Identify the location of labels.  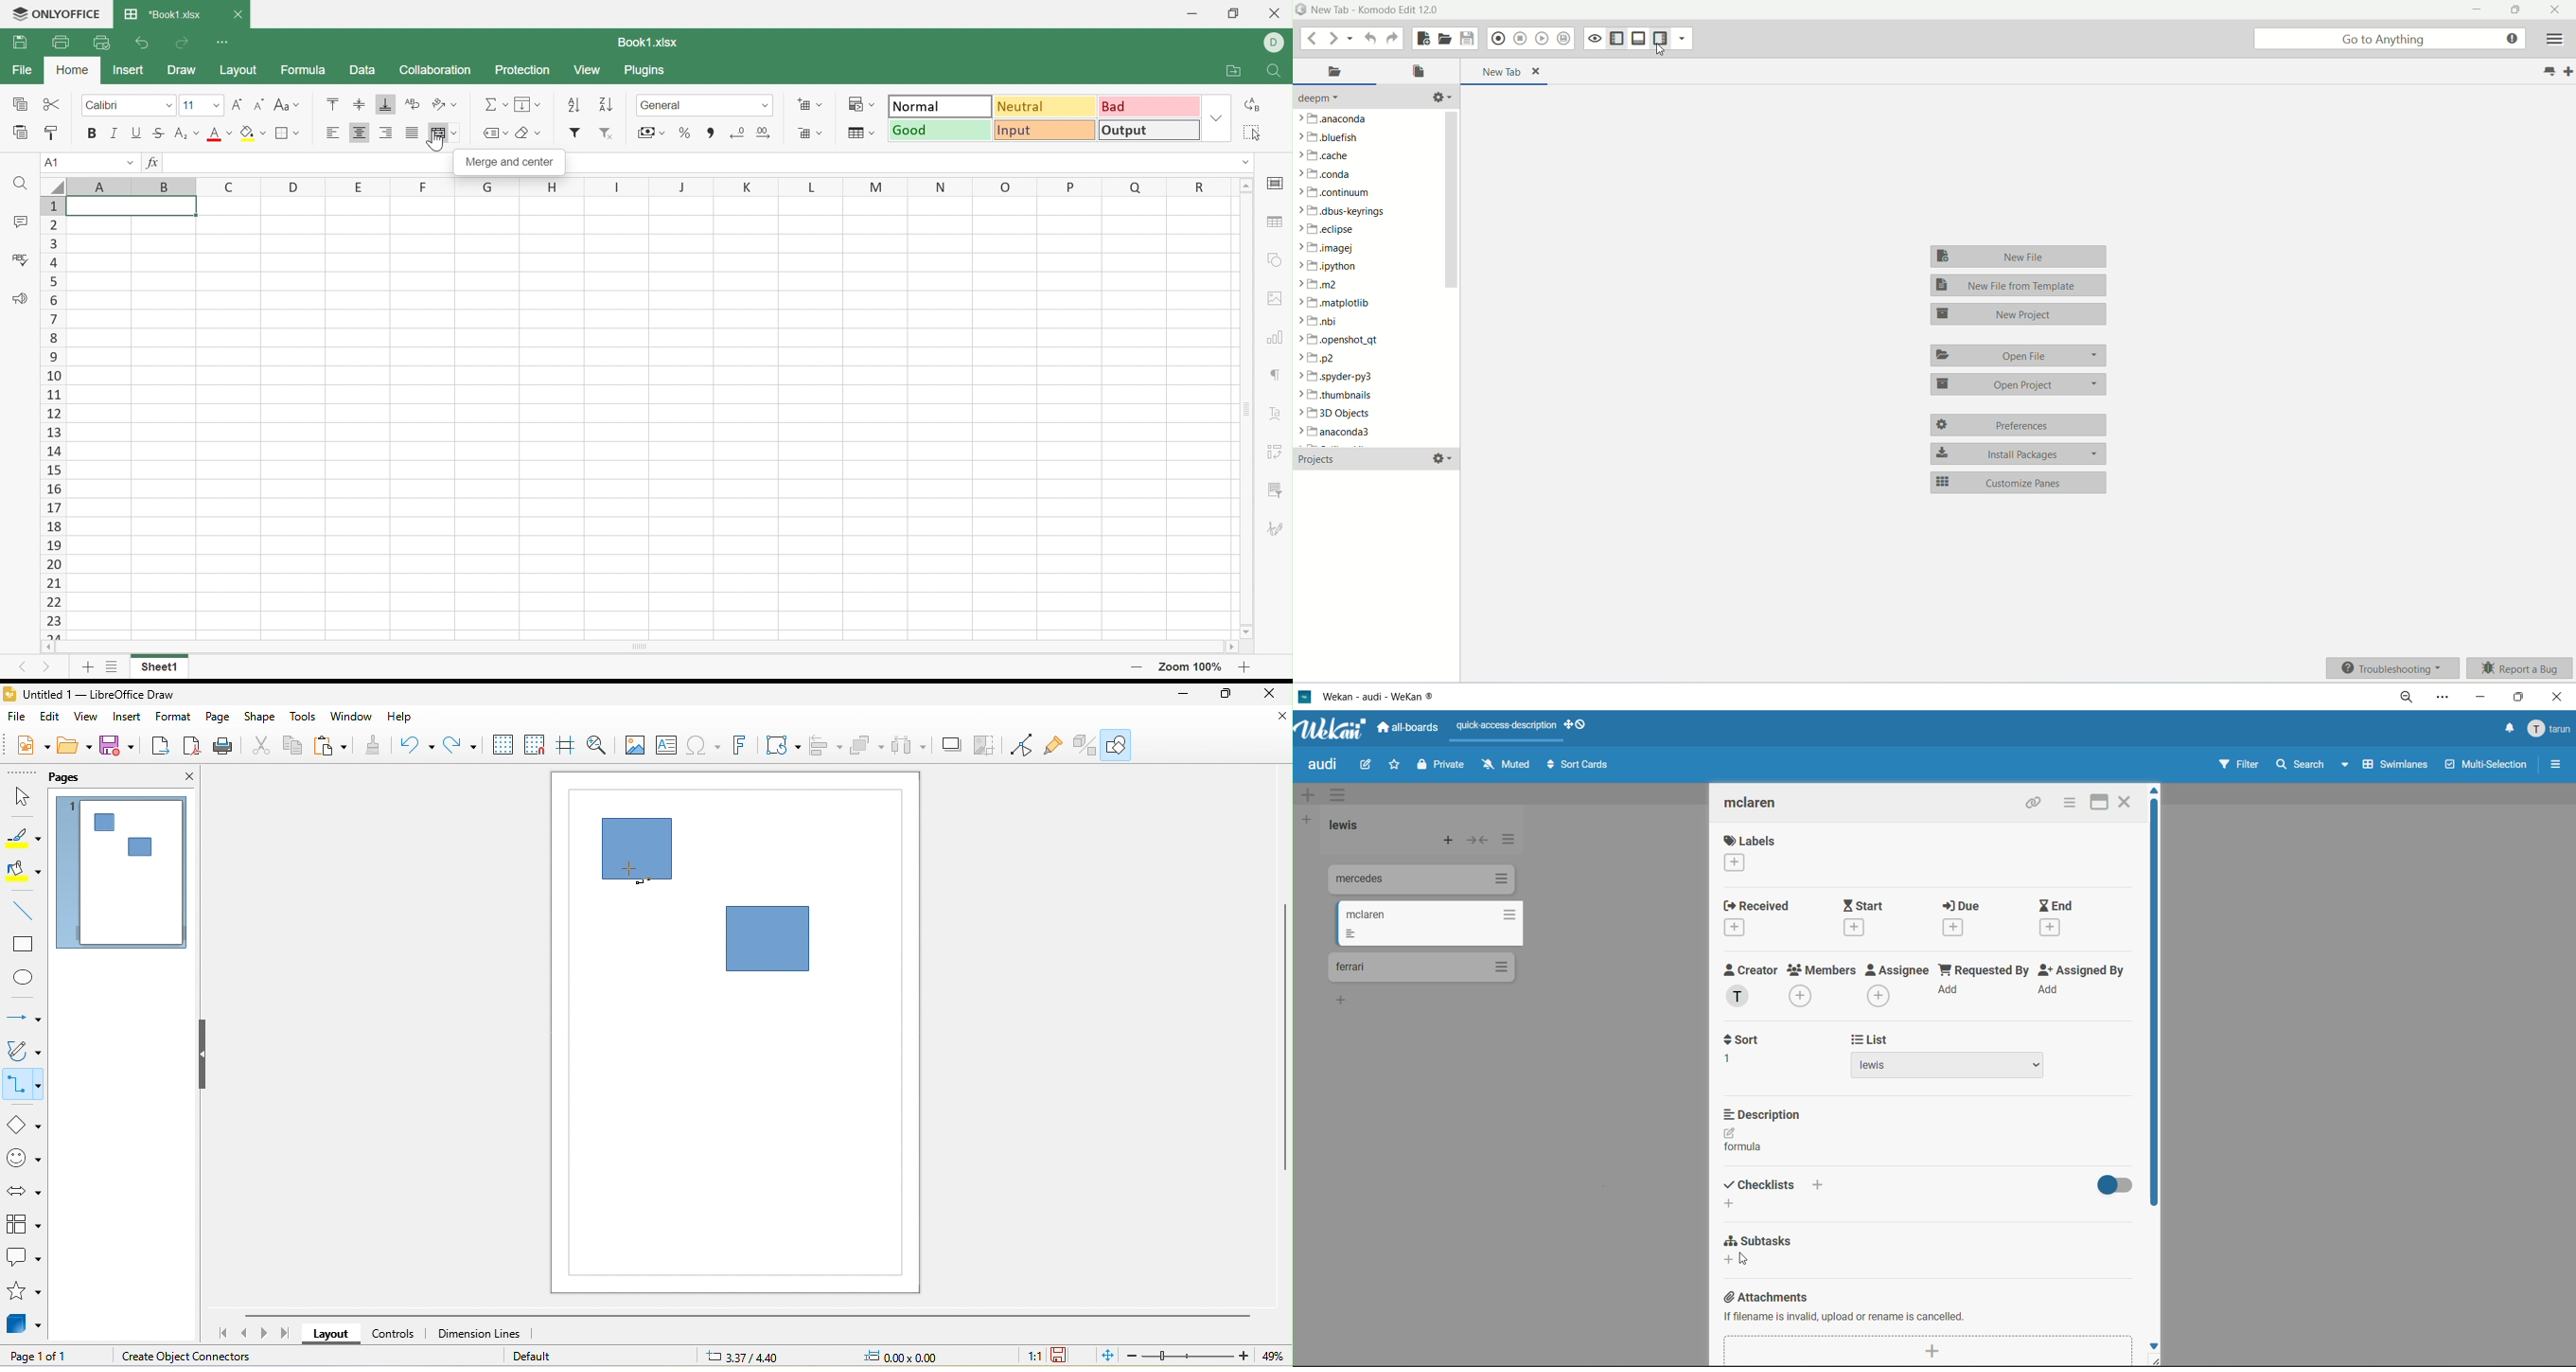
(1751, 853).